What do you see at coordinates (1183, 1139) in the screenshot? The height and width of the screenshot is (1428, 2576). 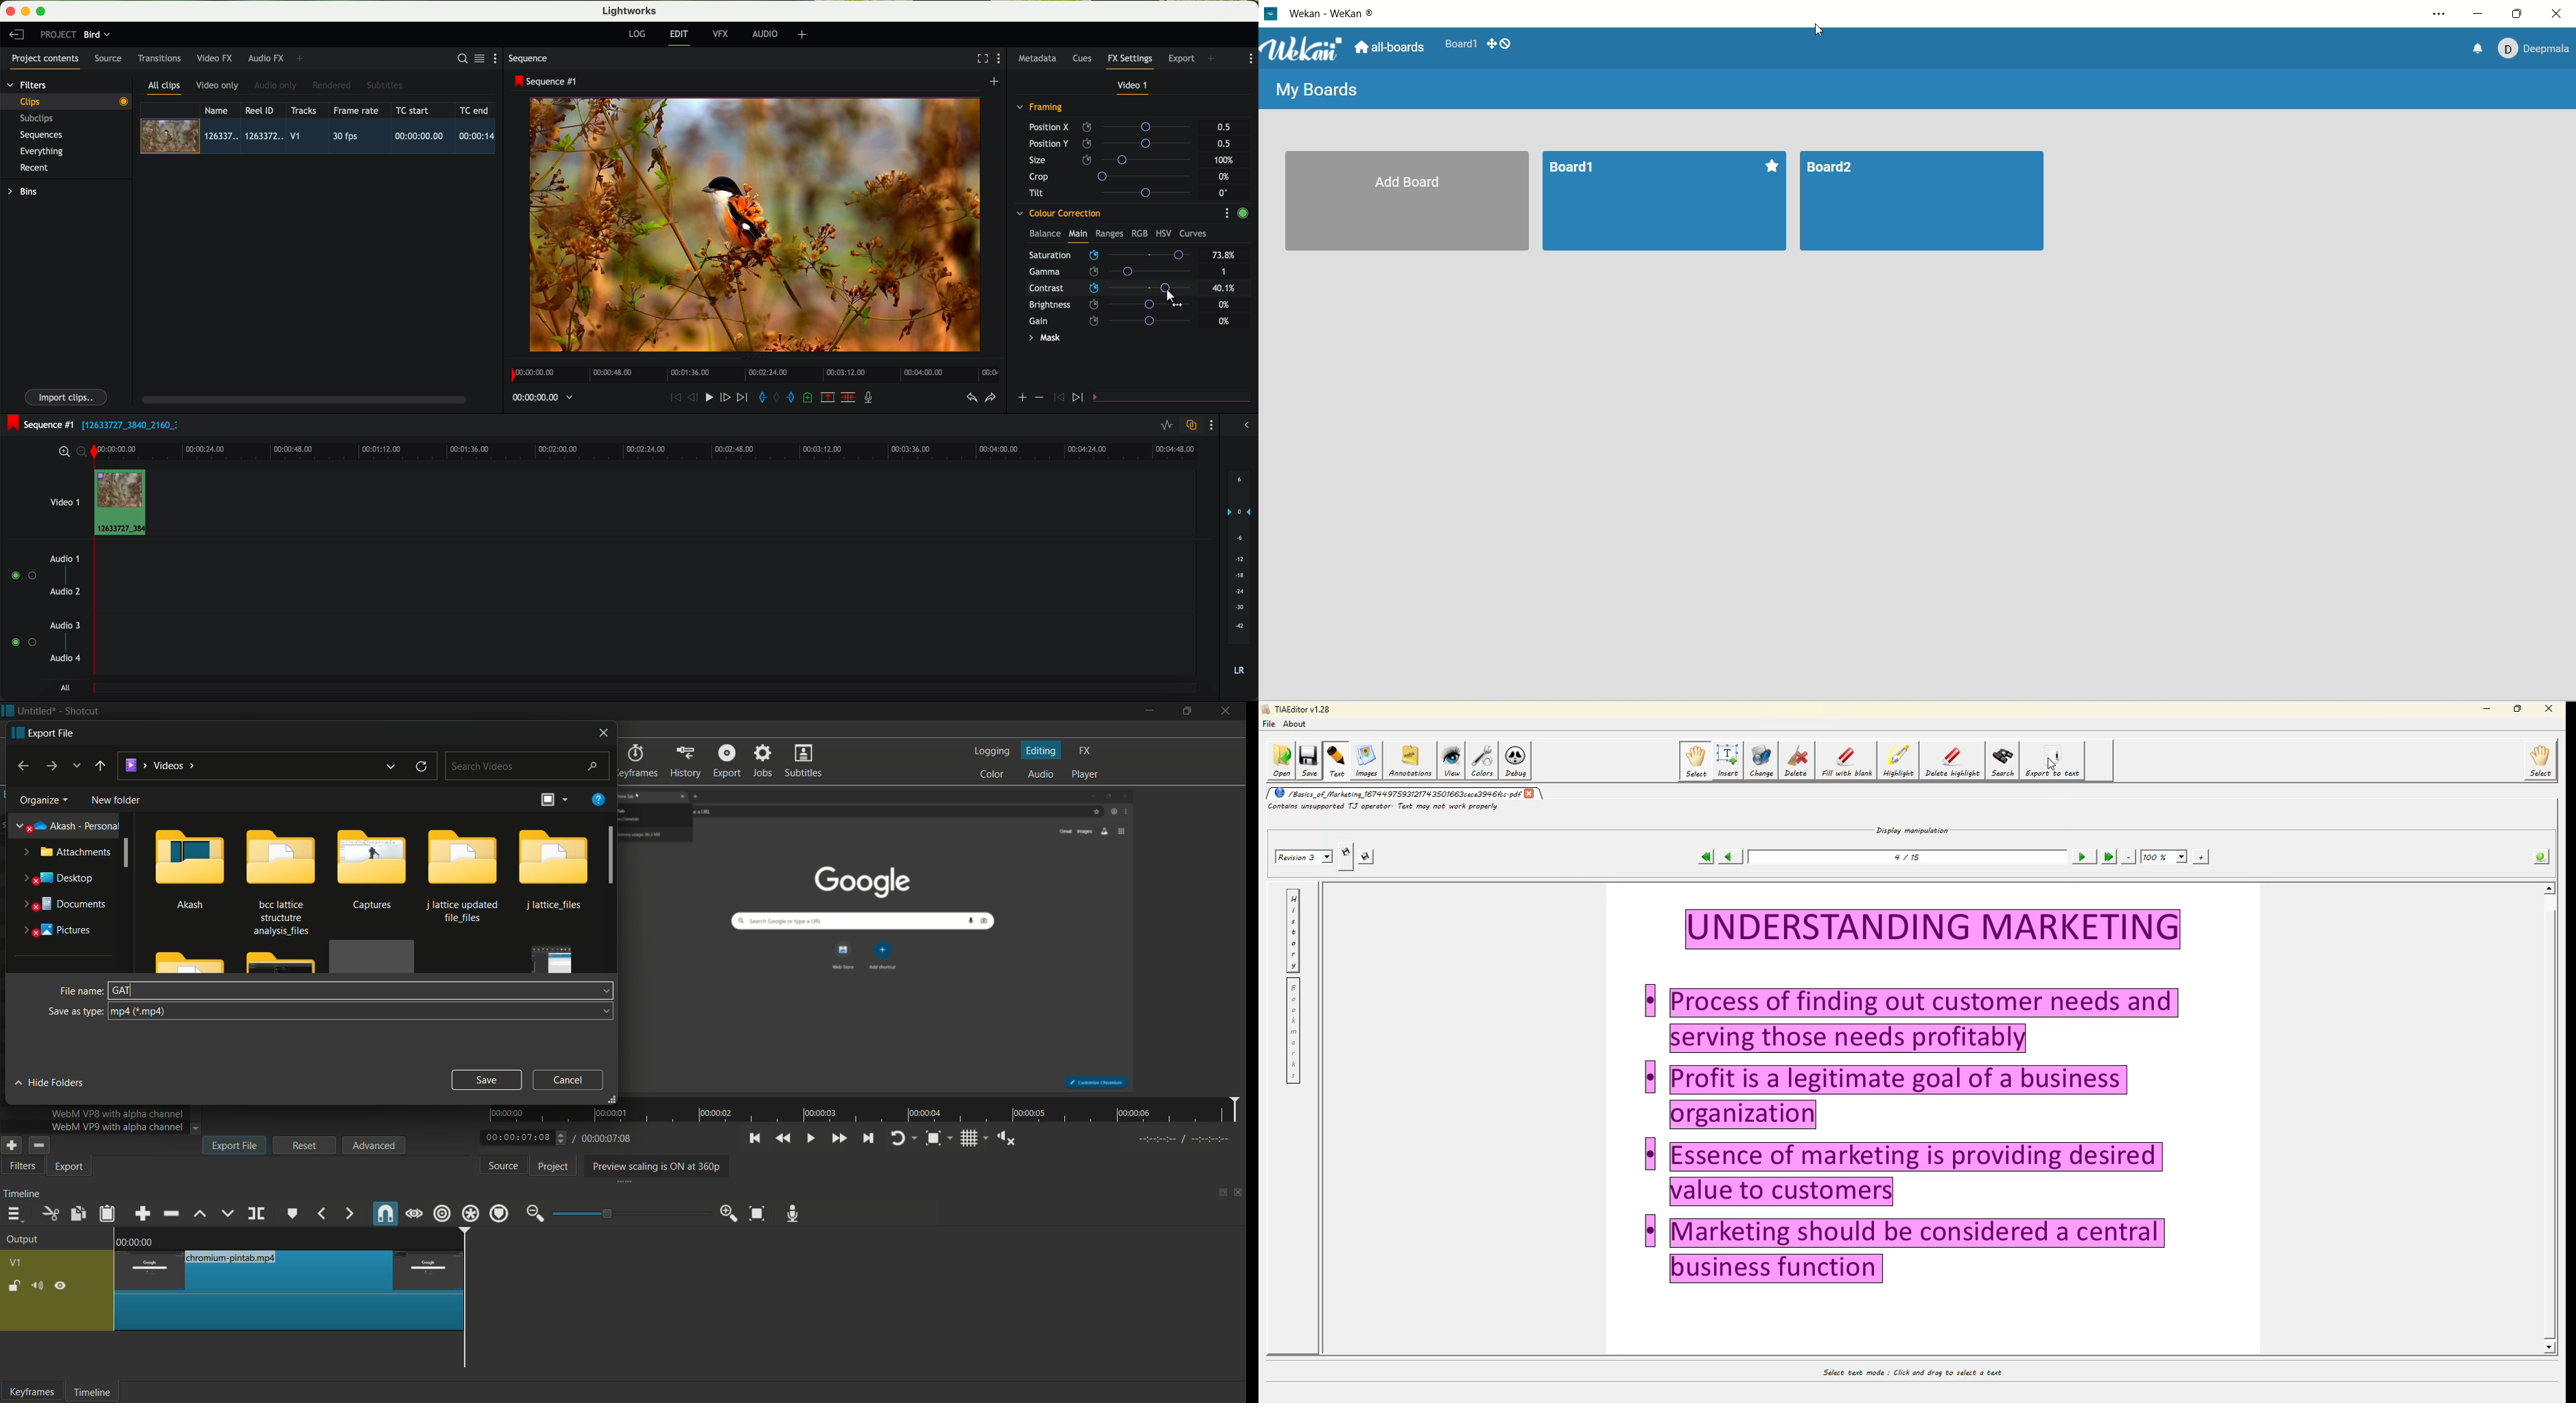 I see `---` at bounding box center [1183, 1139].